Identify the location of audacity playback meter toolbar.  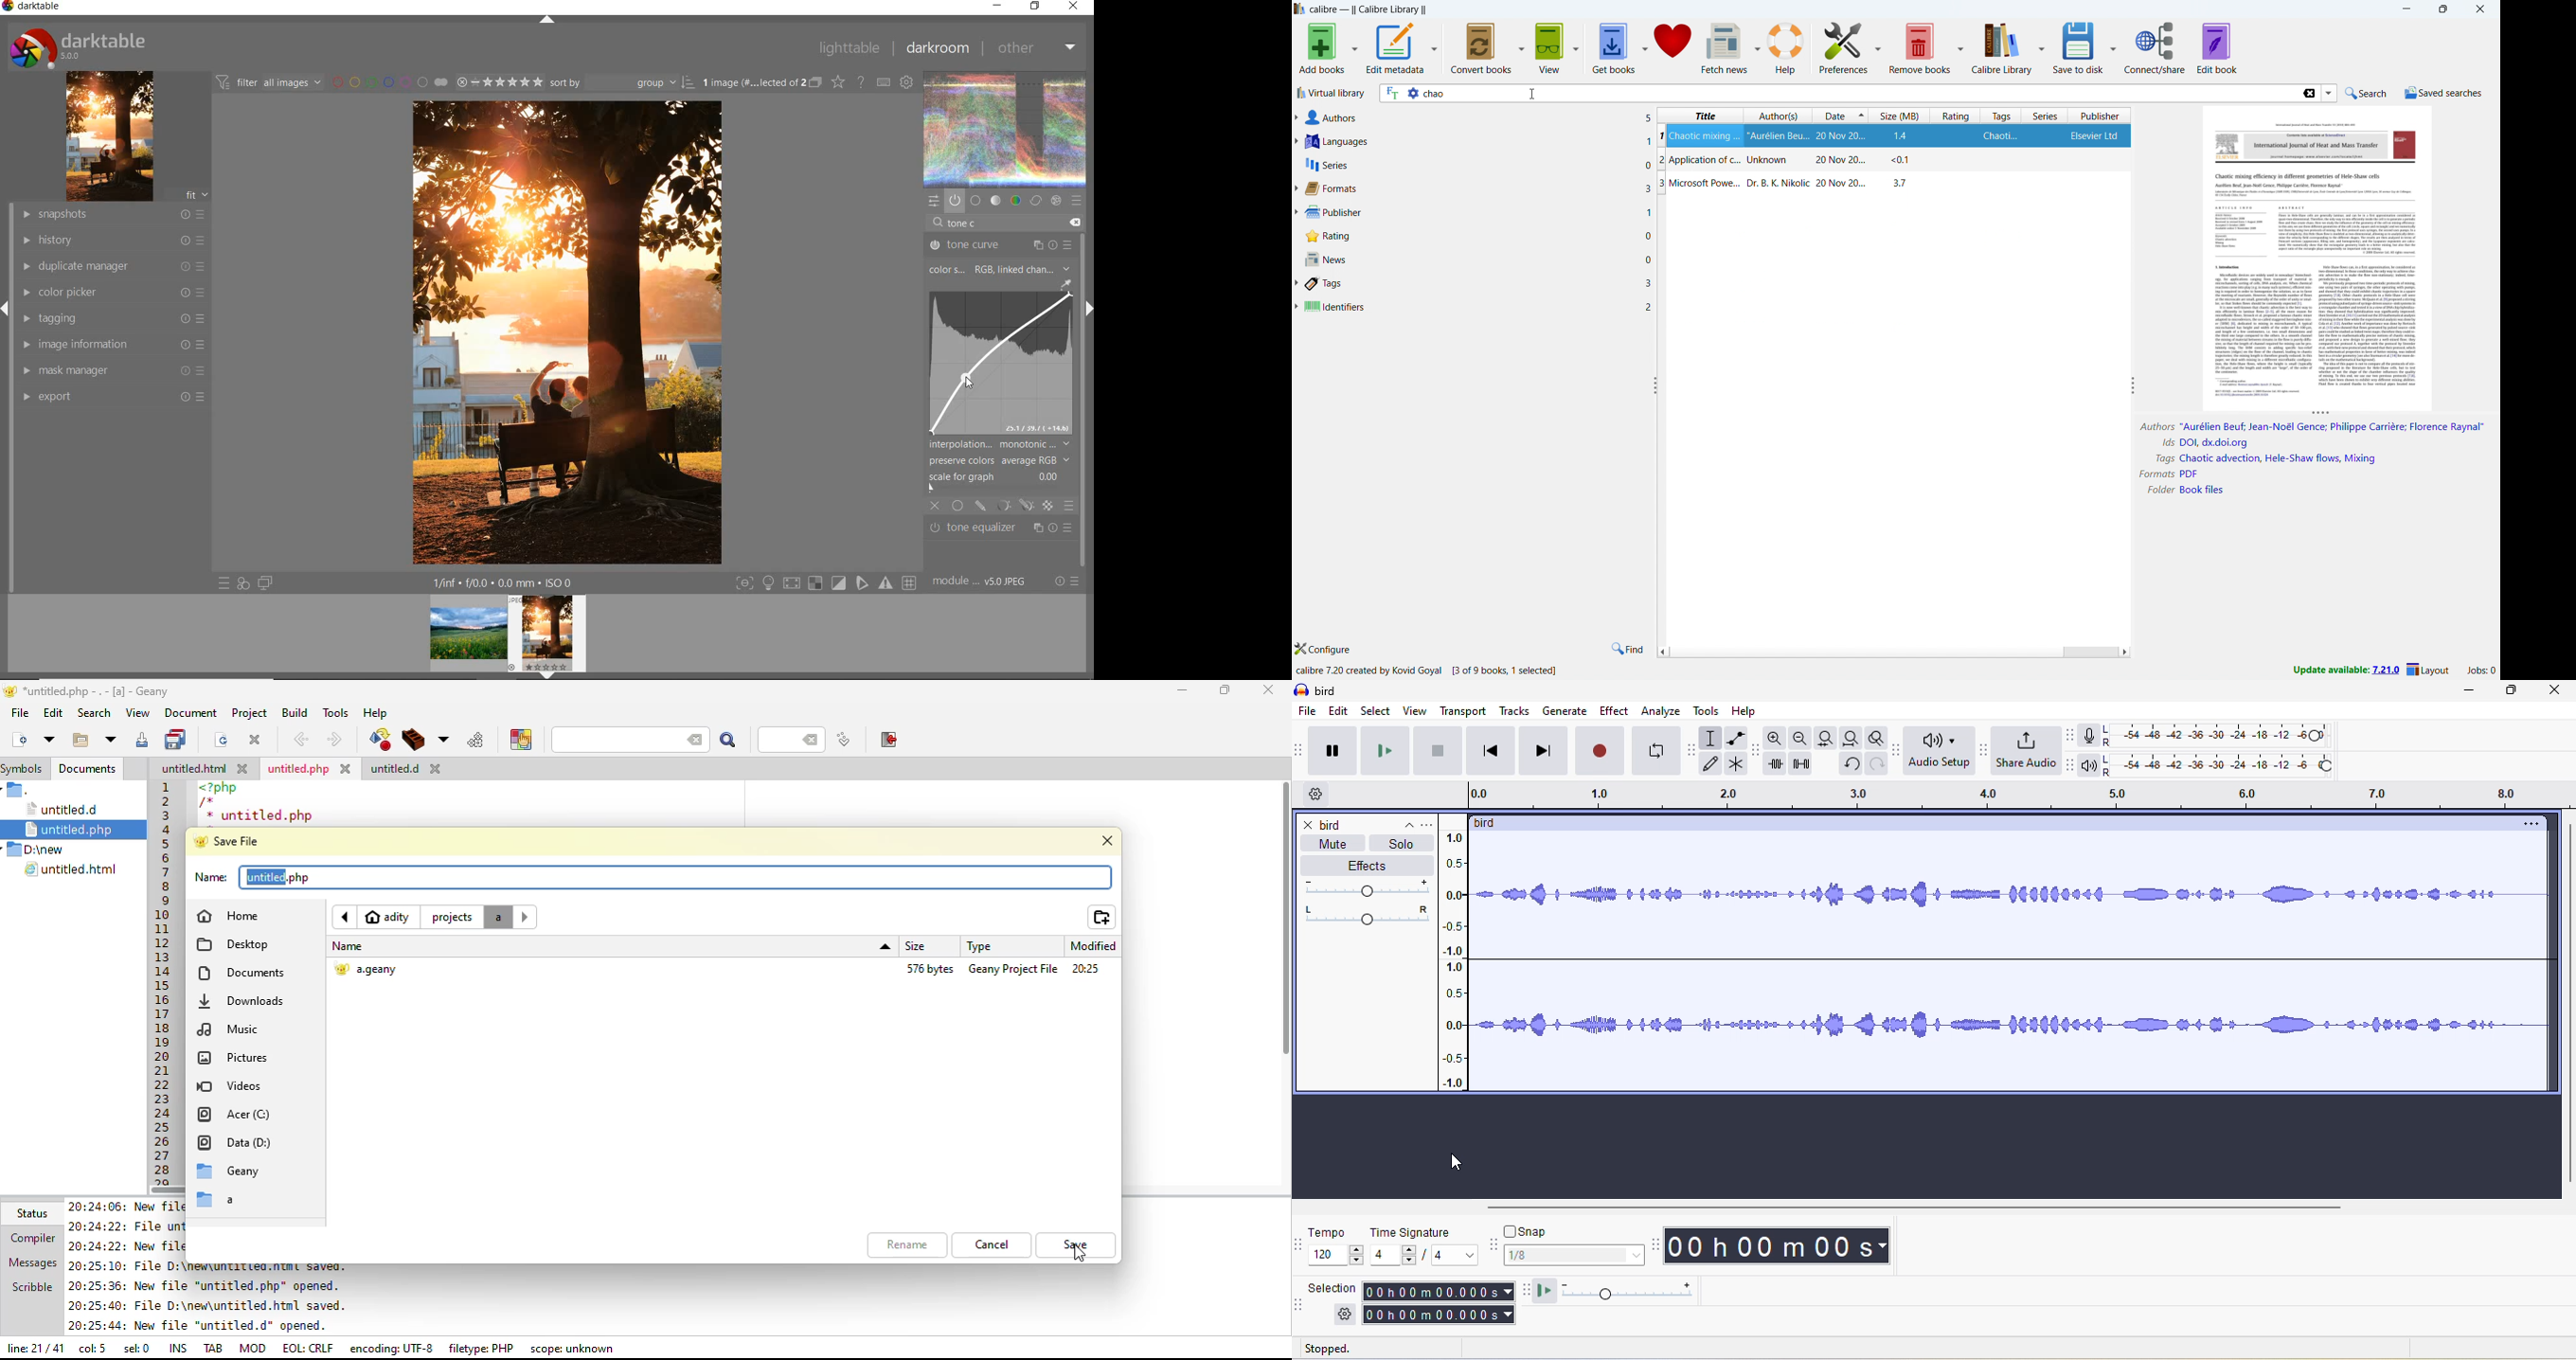
(2070, 766).